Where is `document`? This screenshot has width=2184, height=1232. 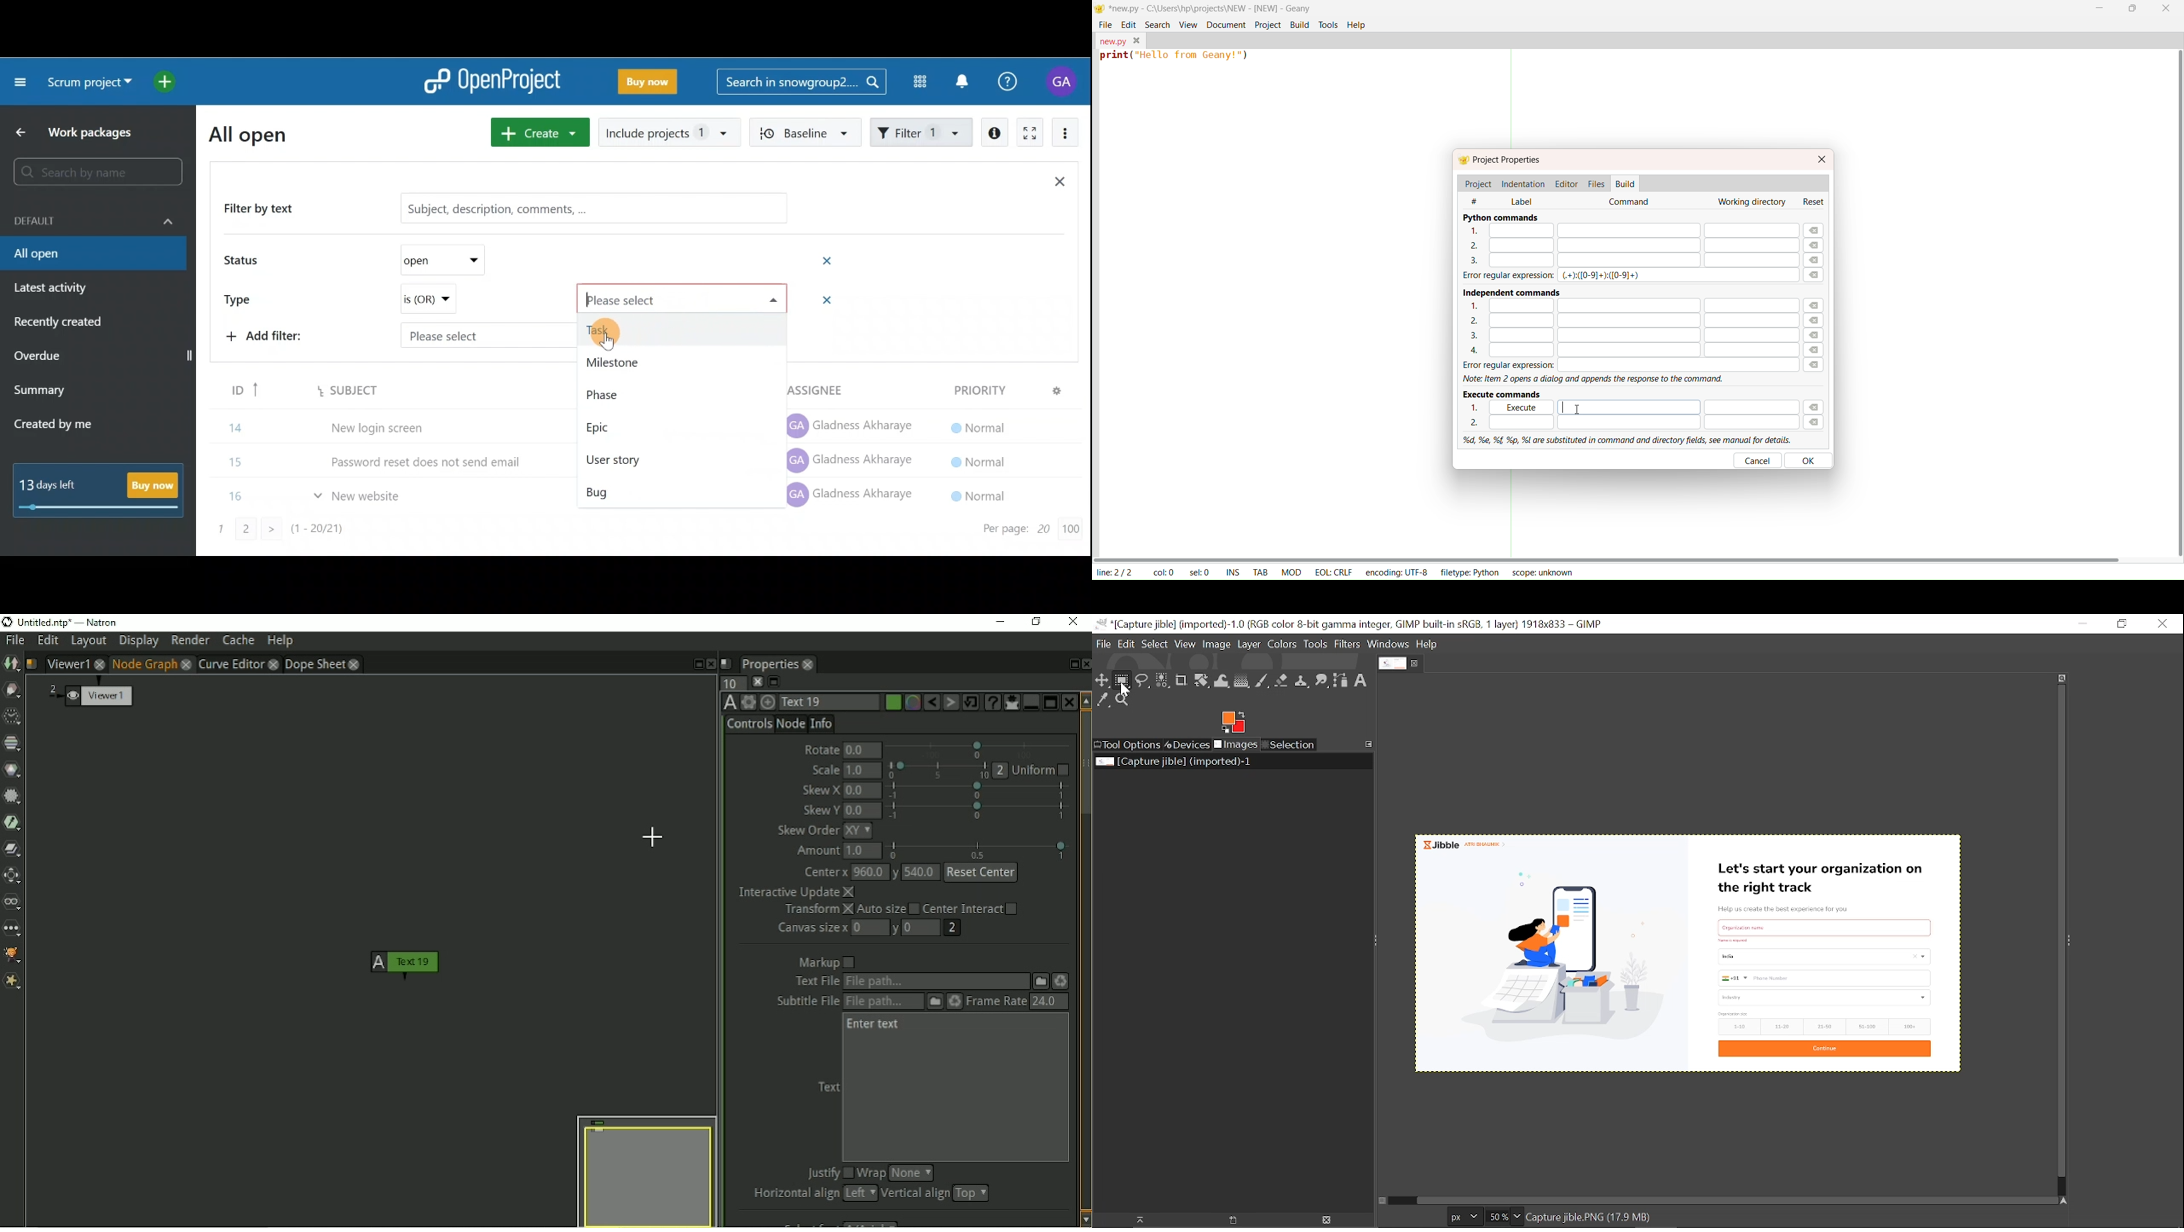 document is located at coordinates (1225, 24).